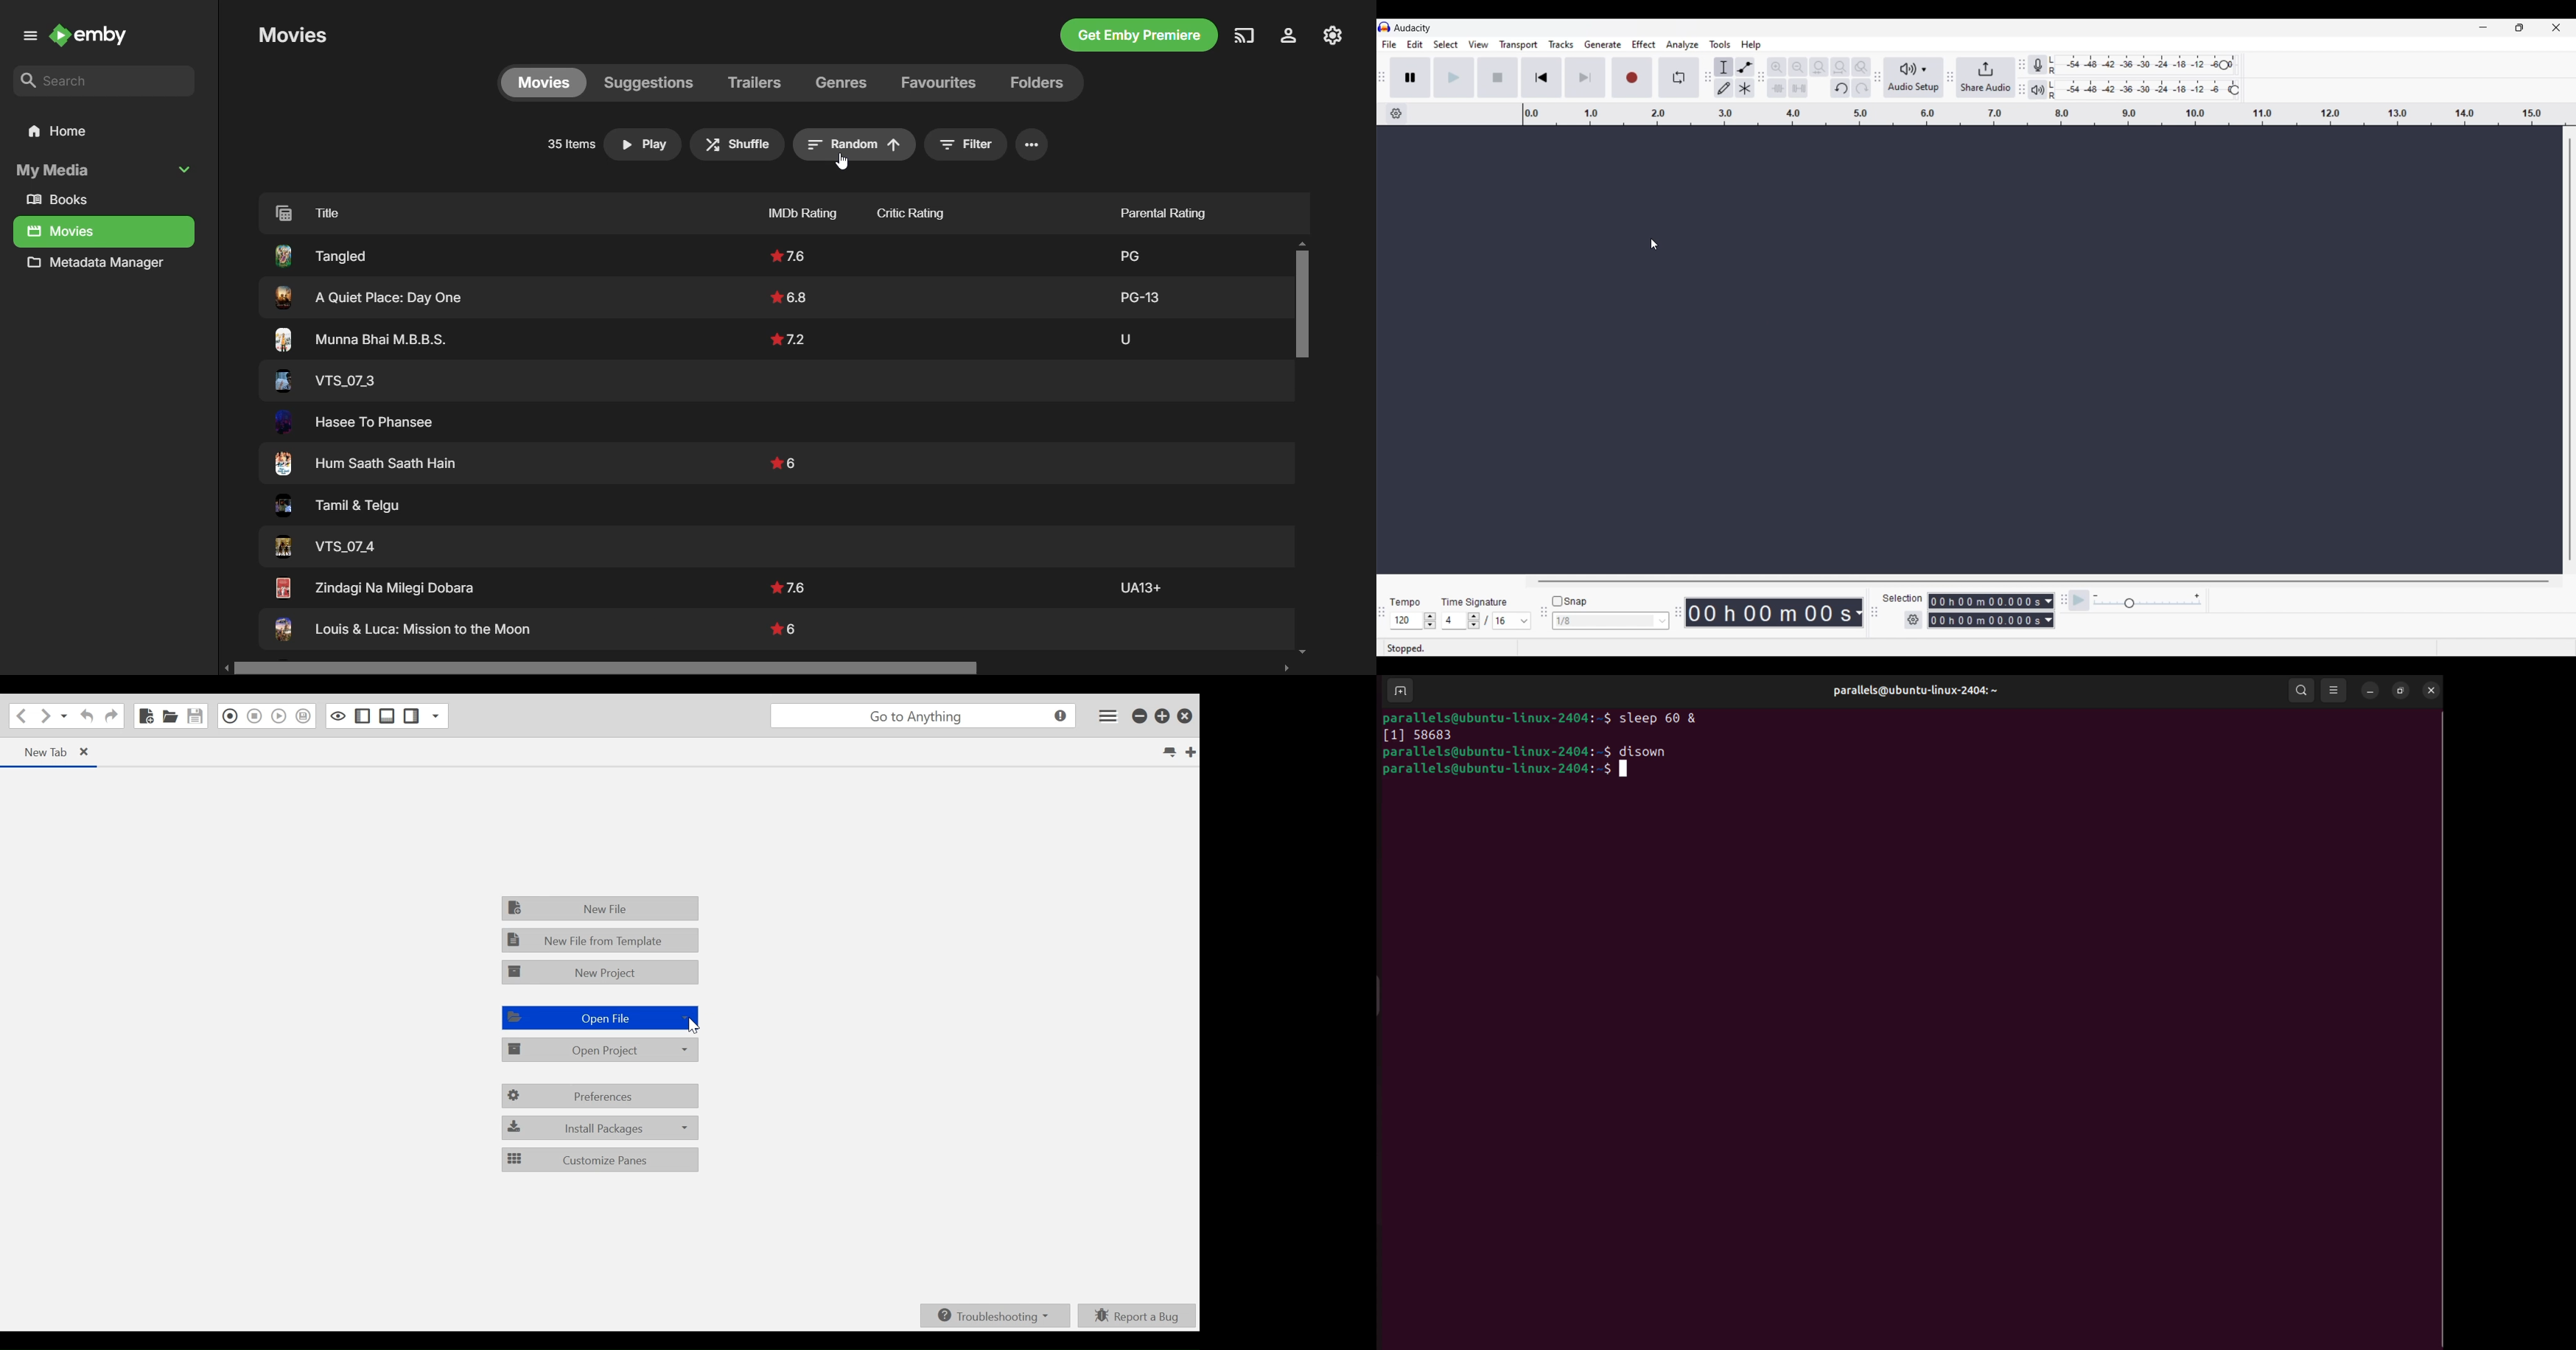 Image resolution: width=2576 pixels, height=1372 pixels. Describe the element at coordinates (1519, 44) in the screenshot. I see `Transport menu` at that location.